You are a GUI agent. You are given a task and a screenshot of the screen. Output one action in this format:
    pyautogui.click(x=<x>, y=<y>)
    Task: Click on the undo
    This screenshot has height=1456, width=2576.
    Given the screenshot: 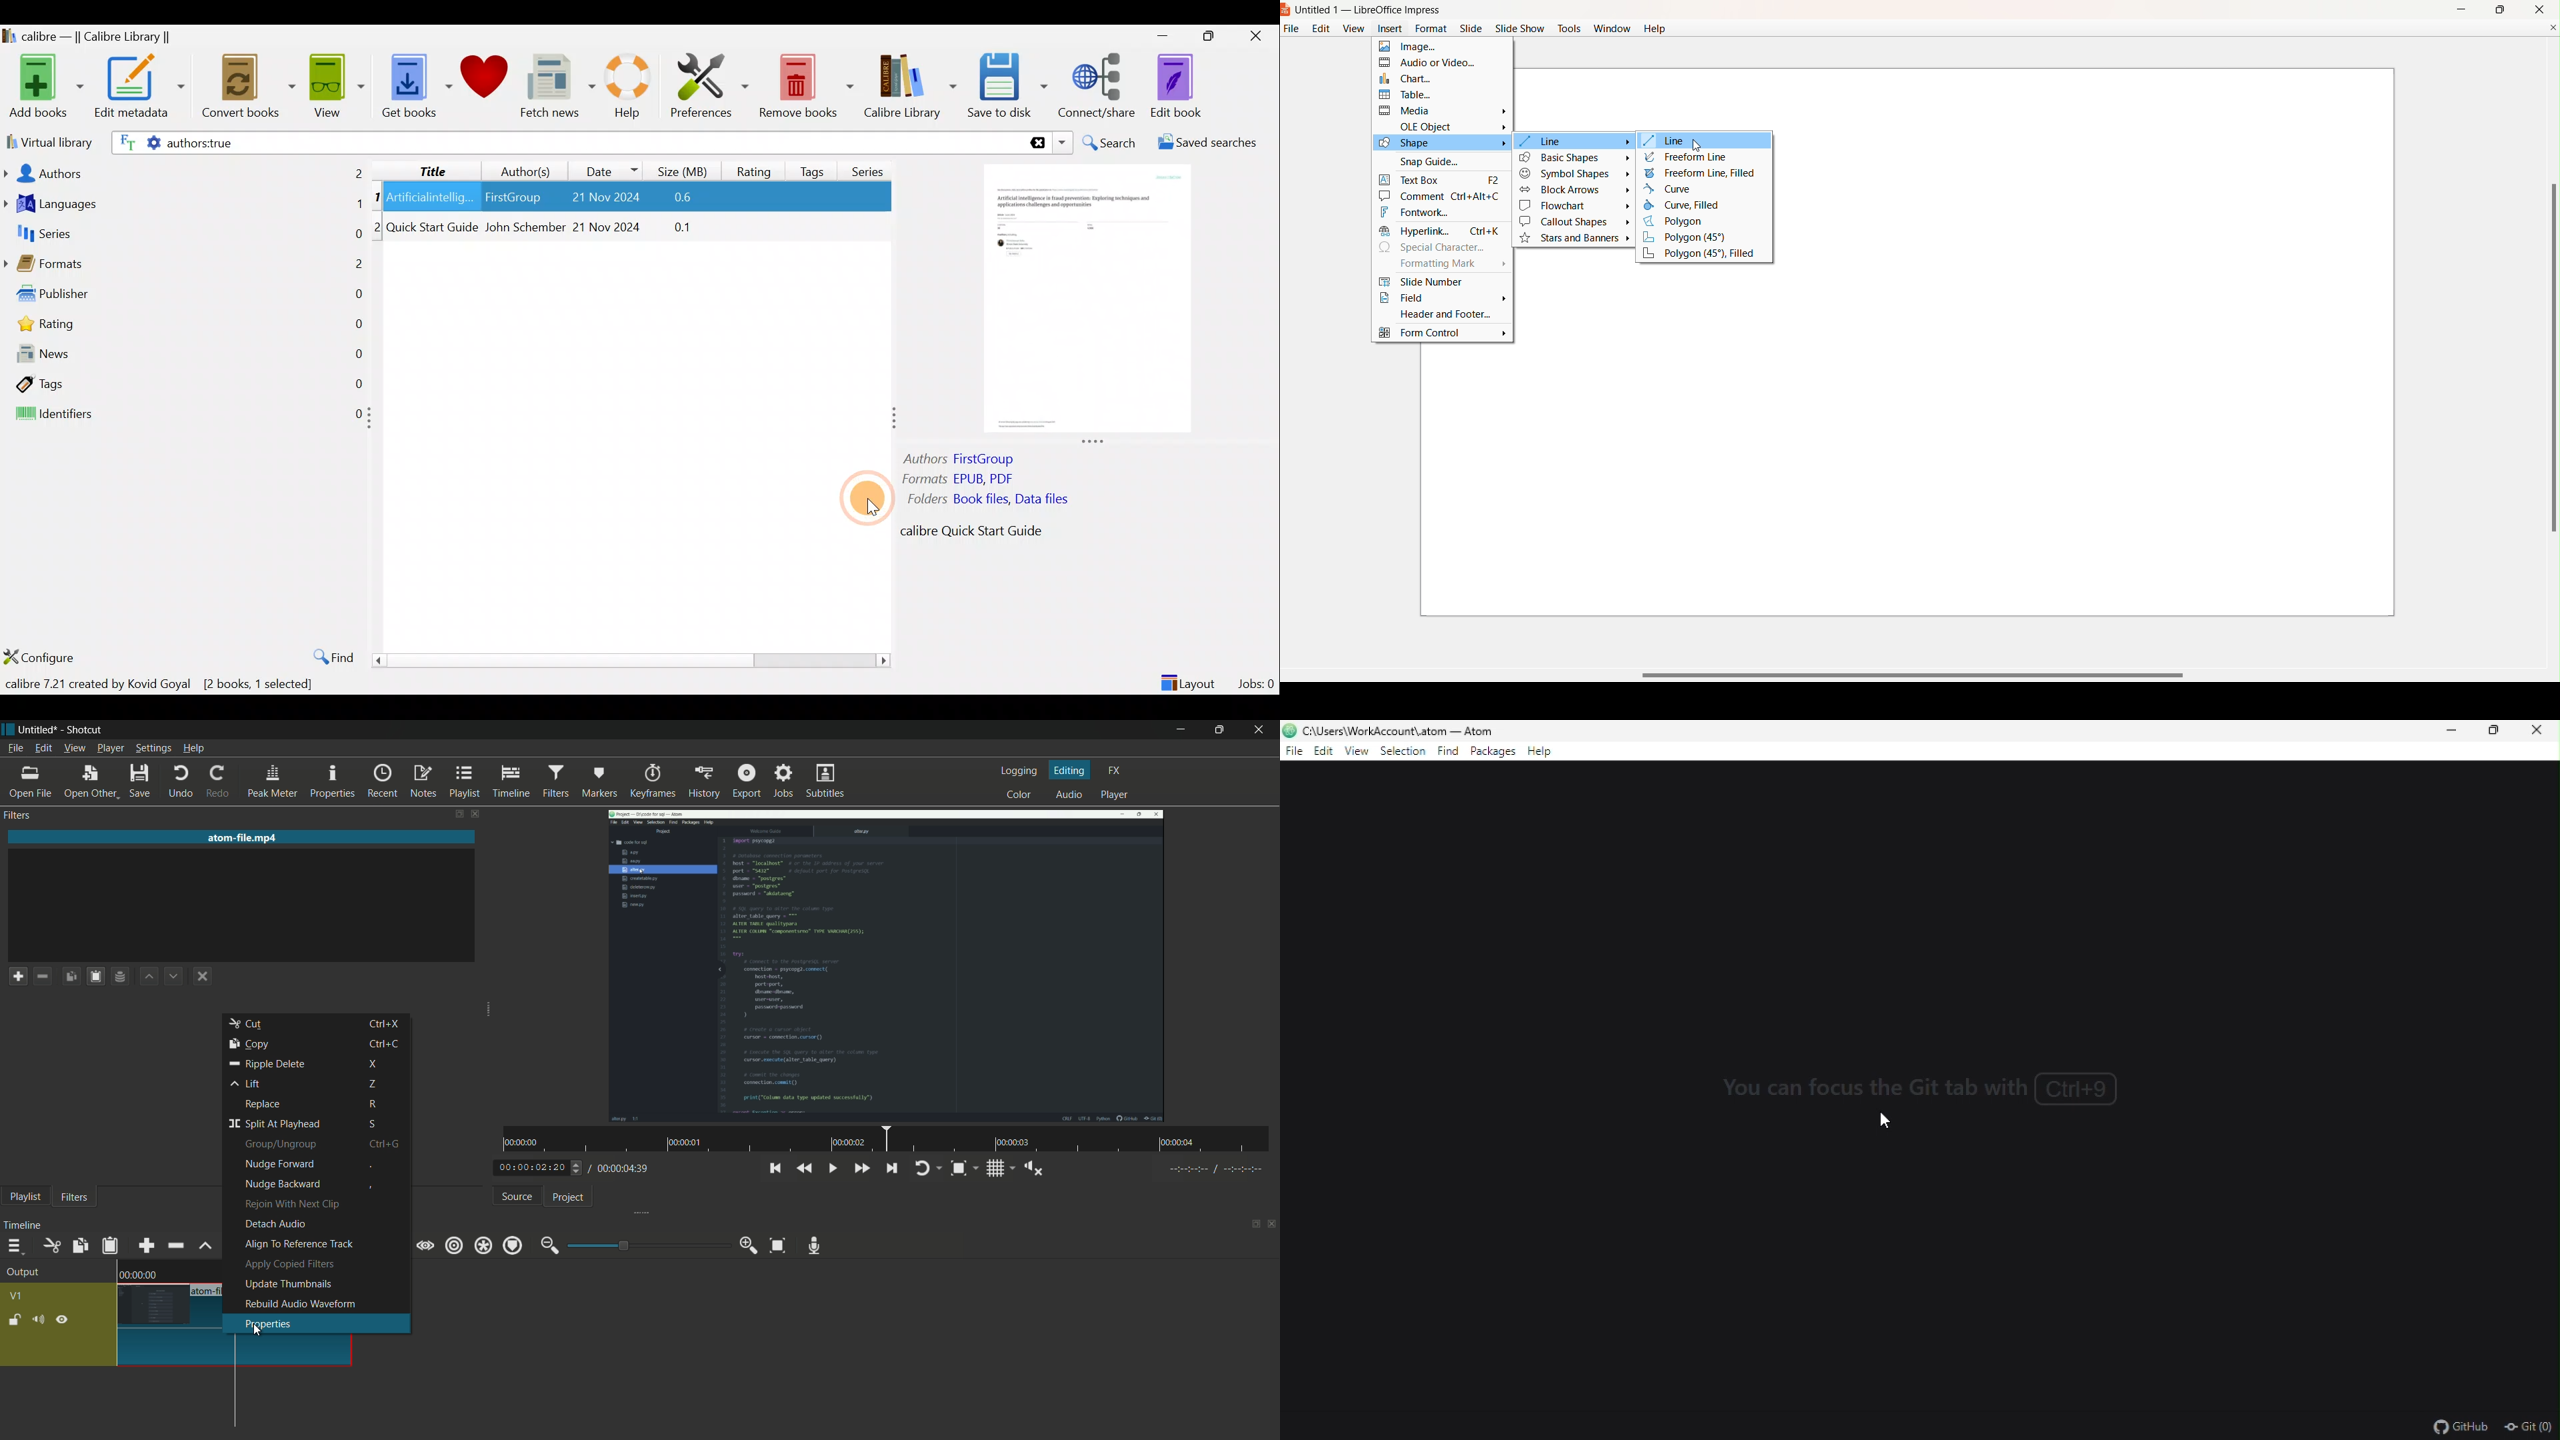 What is the action you would take?
    pyautogui.click(x=181, y=782)
    